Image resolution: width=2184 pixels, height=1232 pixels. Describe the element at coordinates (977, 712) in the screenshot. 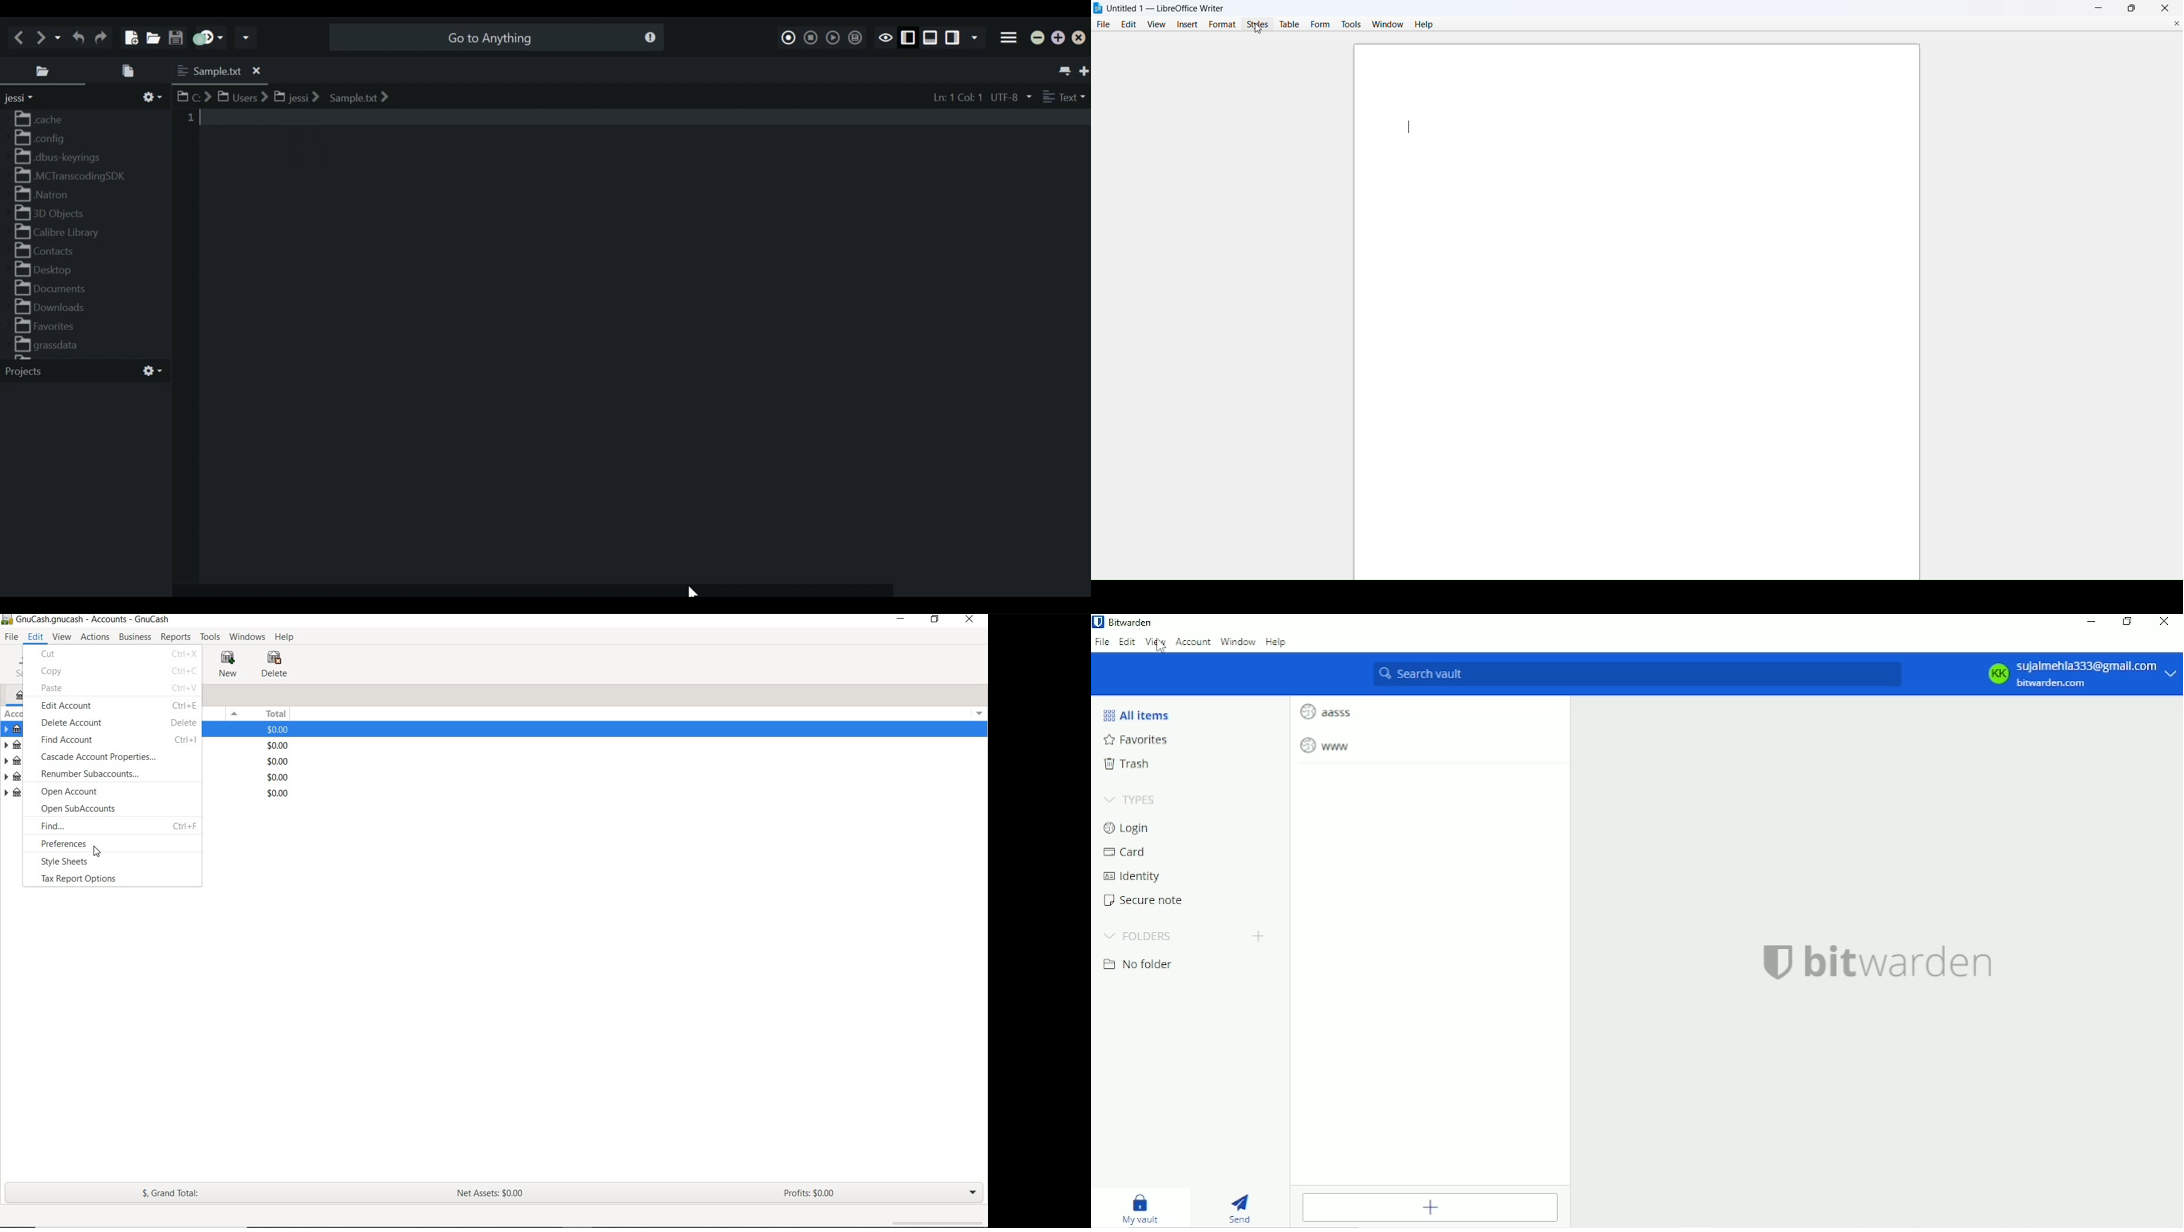

I see `expand` at that location.